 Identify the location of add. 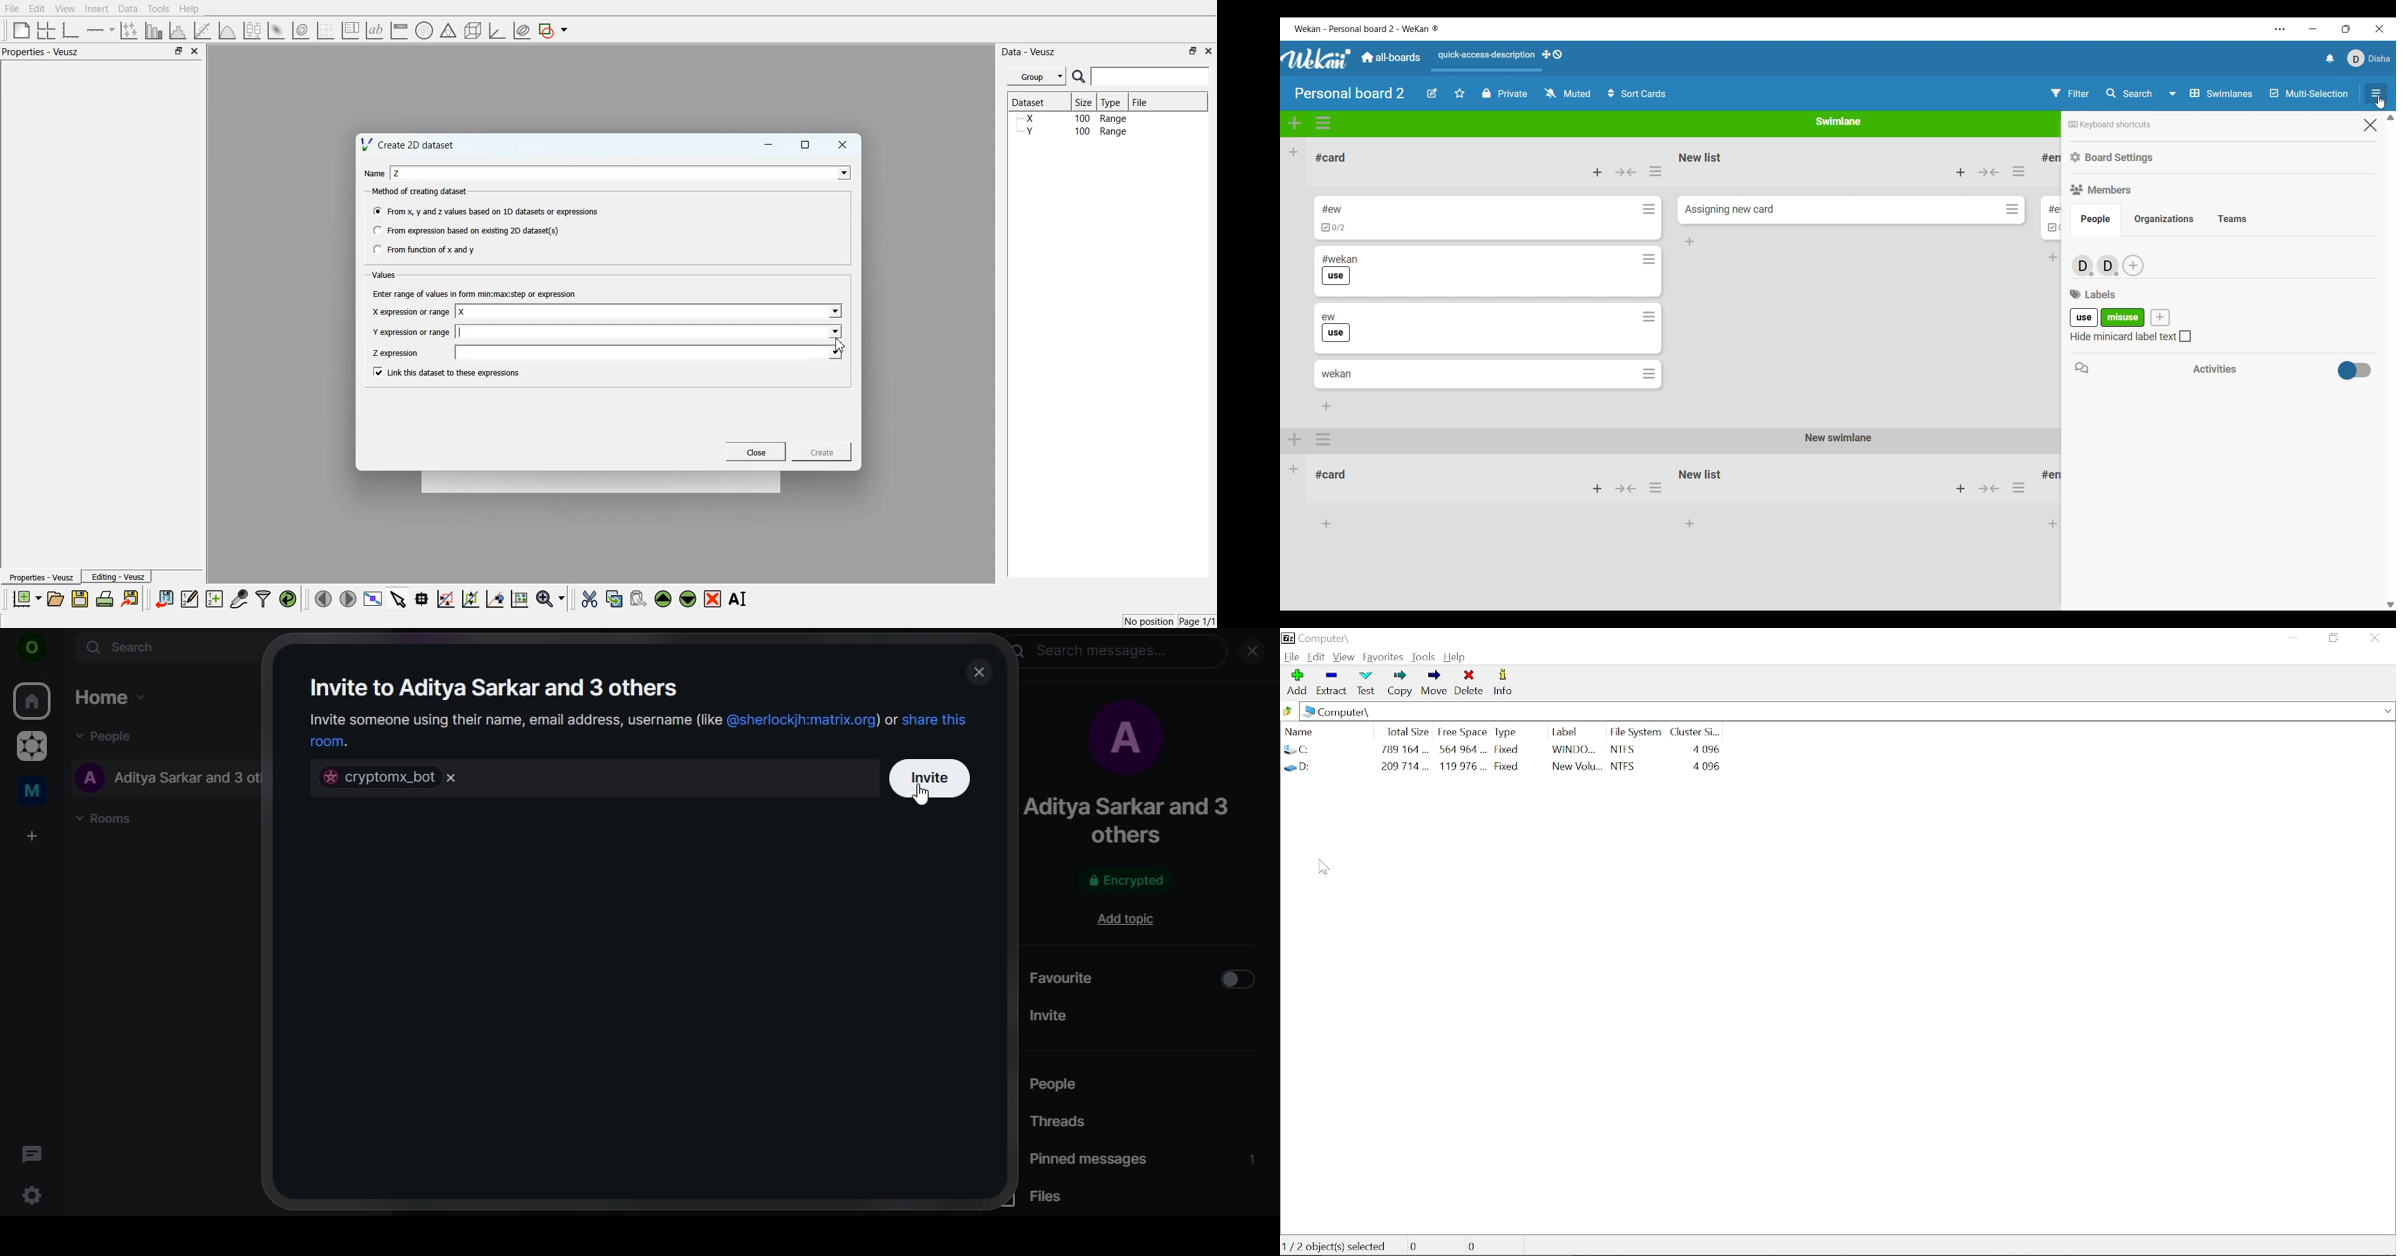
(1296, 681).